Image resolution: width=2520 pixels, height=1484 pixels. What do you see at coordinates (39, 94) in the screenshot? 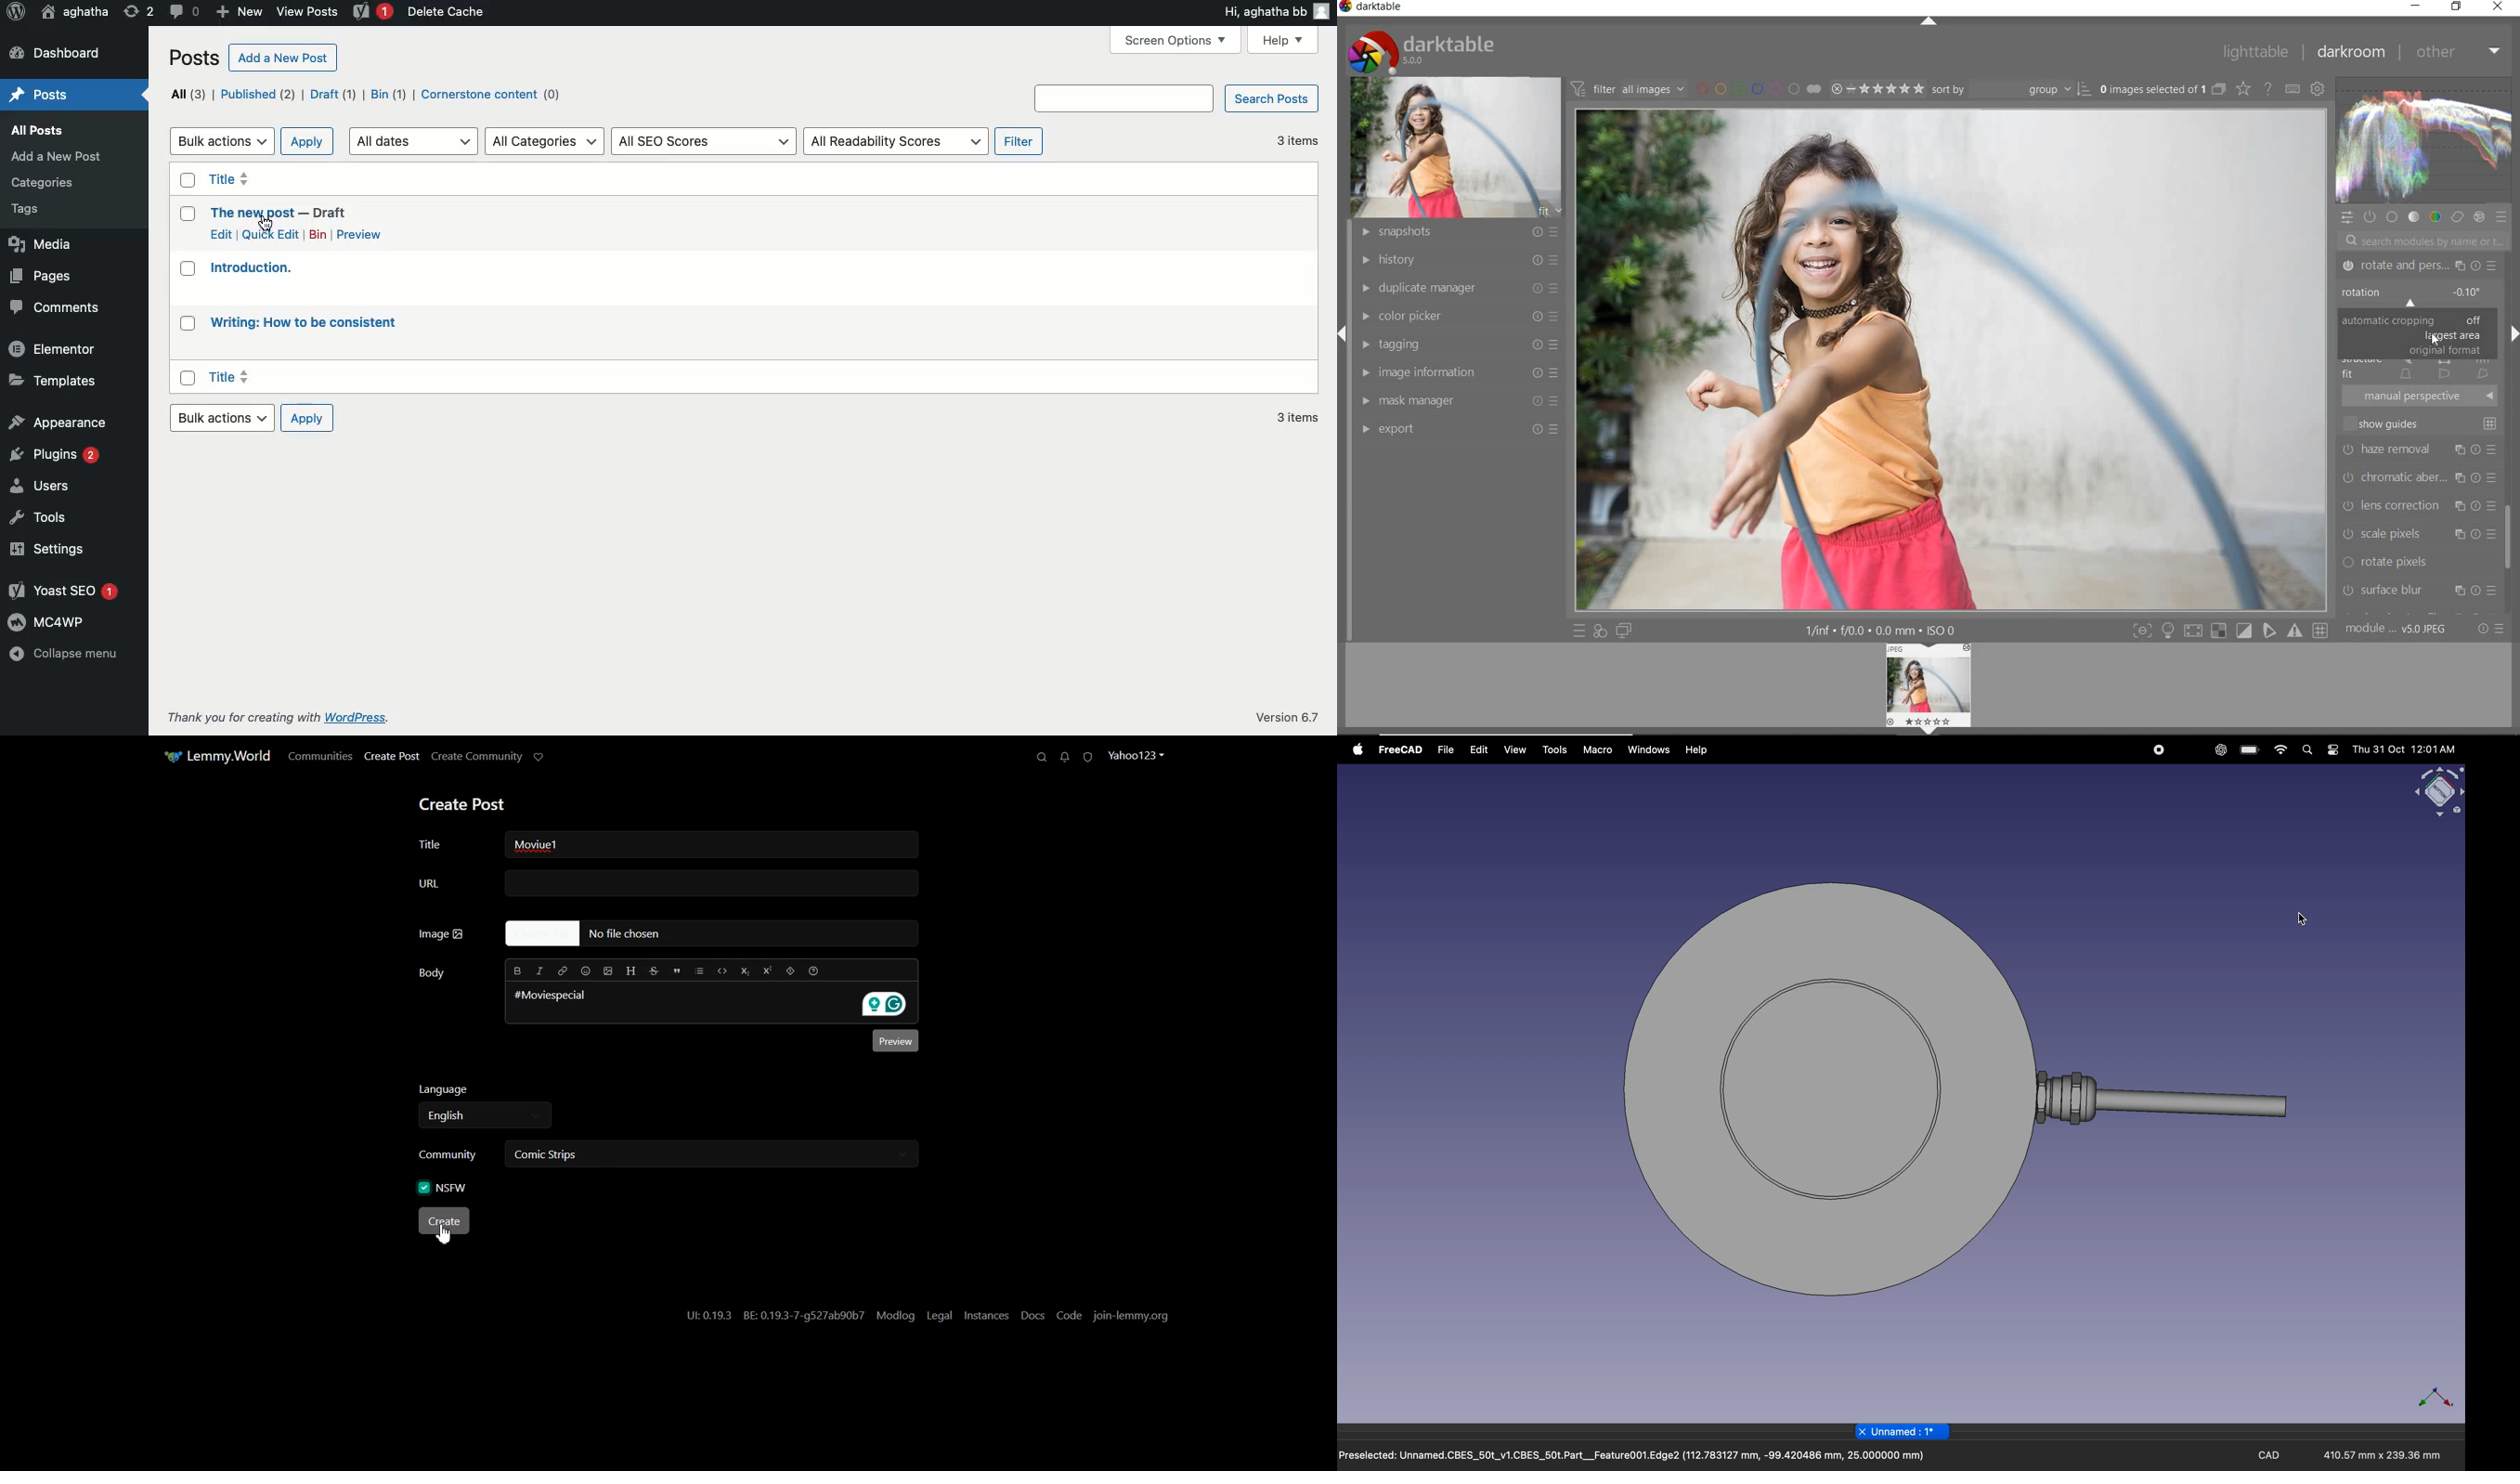
I see `Posts` at bounding box center [39, 94].